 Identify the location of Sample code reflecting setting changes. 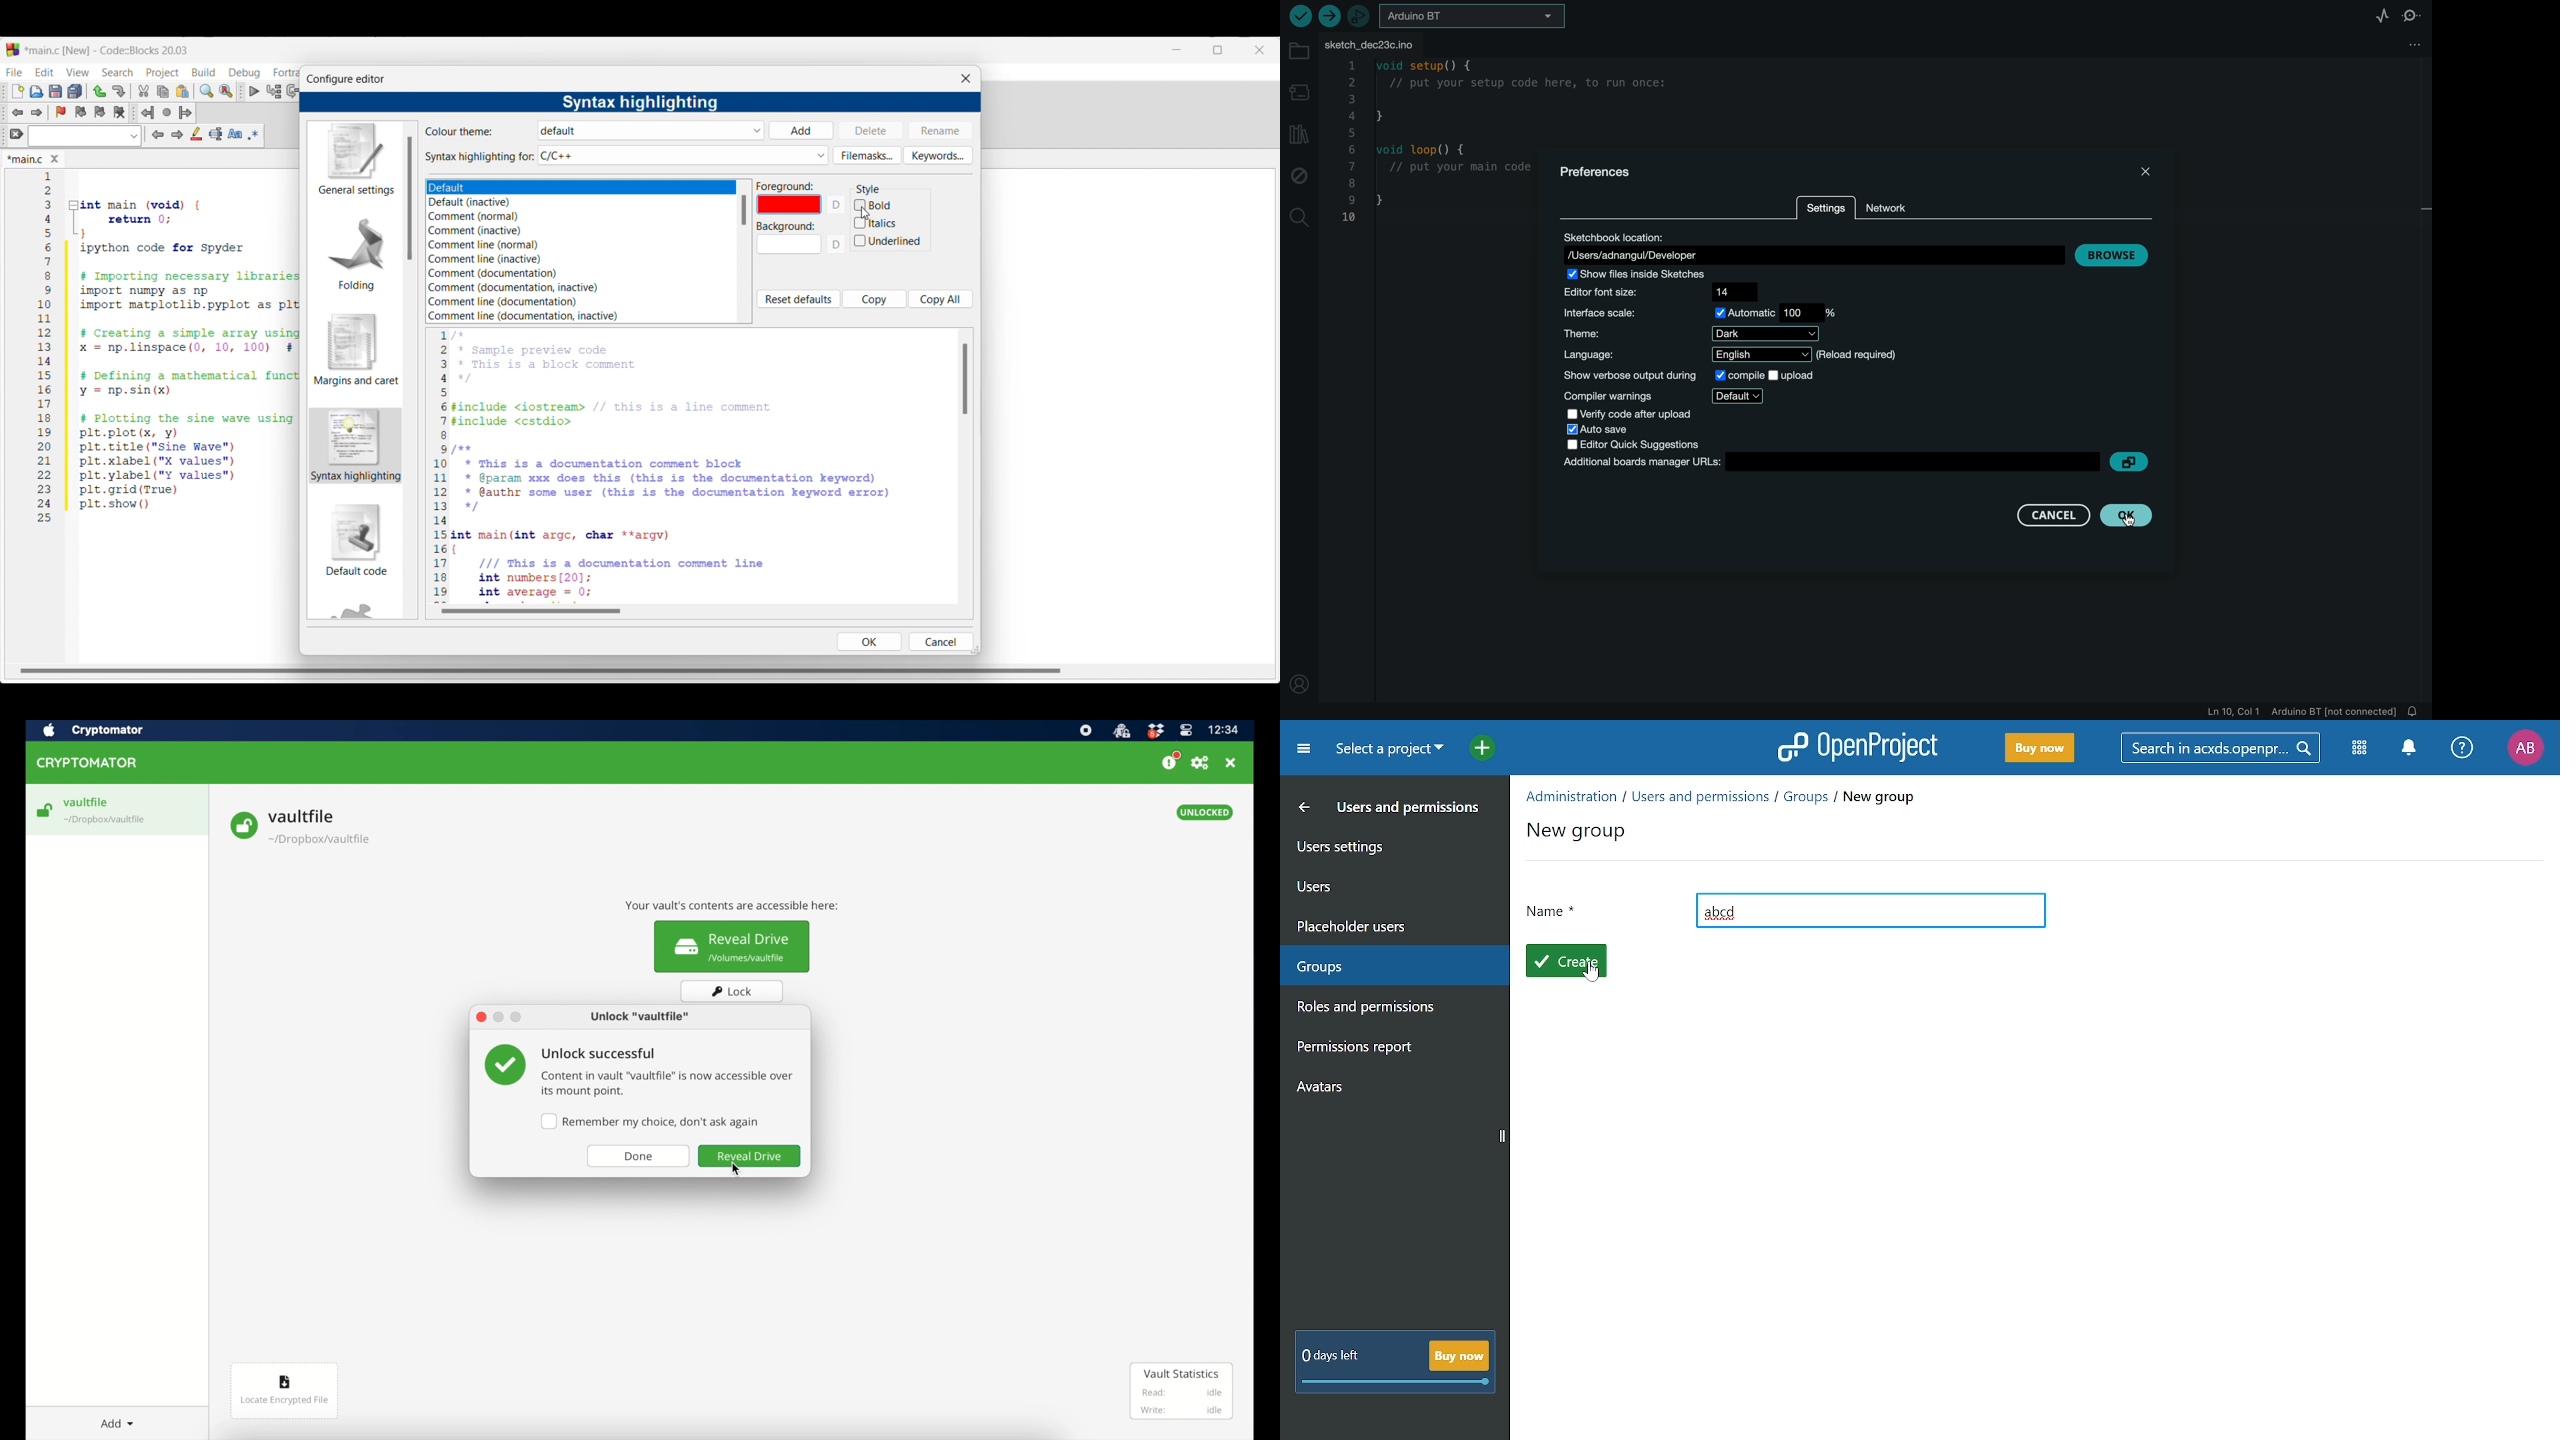
(694, 465).